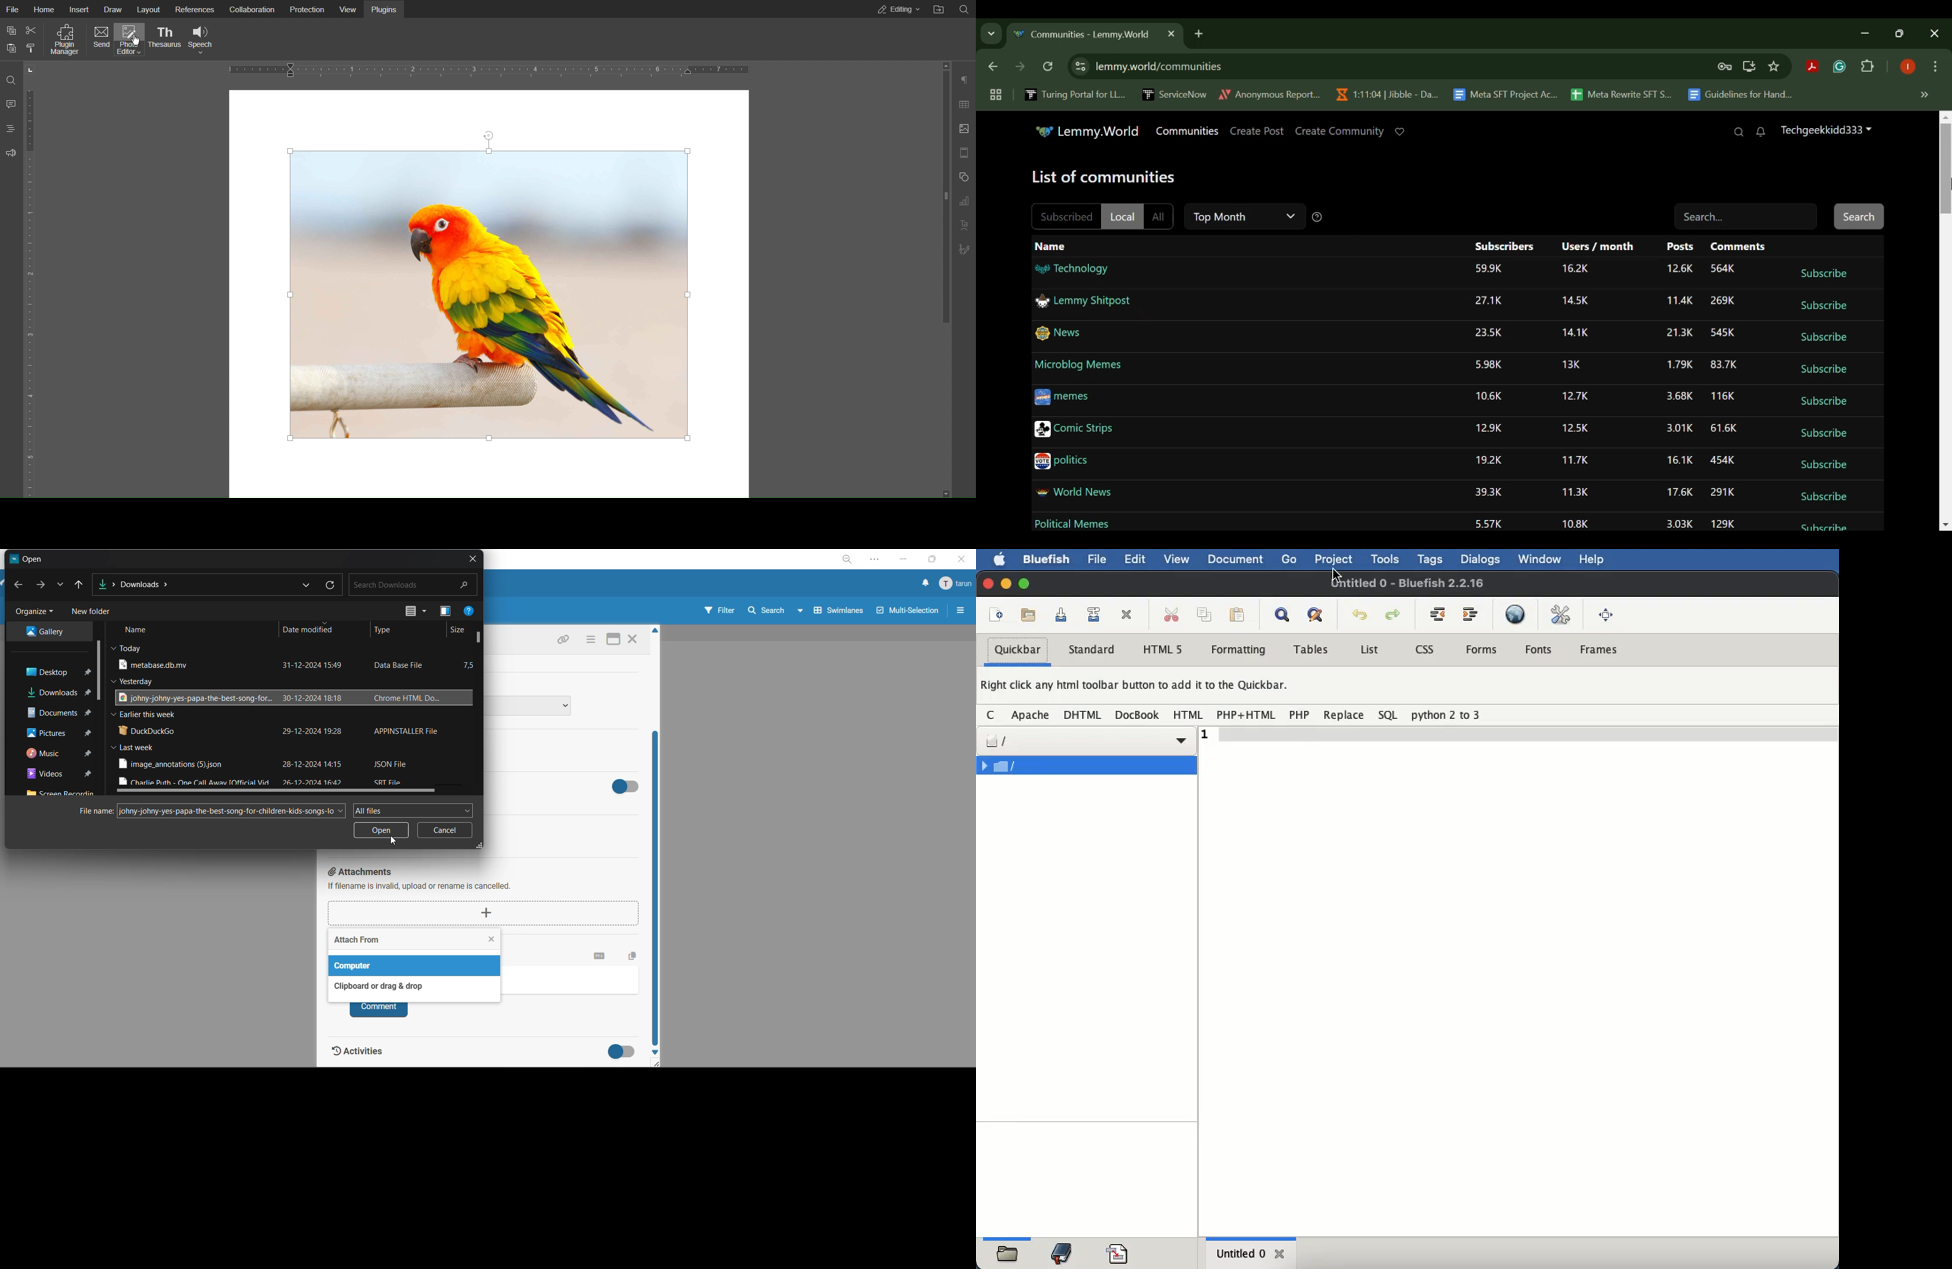 The image size is (1960, 1288). What do you see at coordinates (347, 9) in the screenshot?
I see `View` at bounding box center [347, 9].